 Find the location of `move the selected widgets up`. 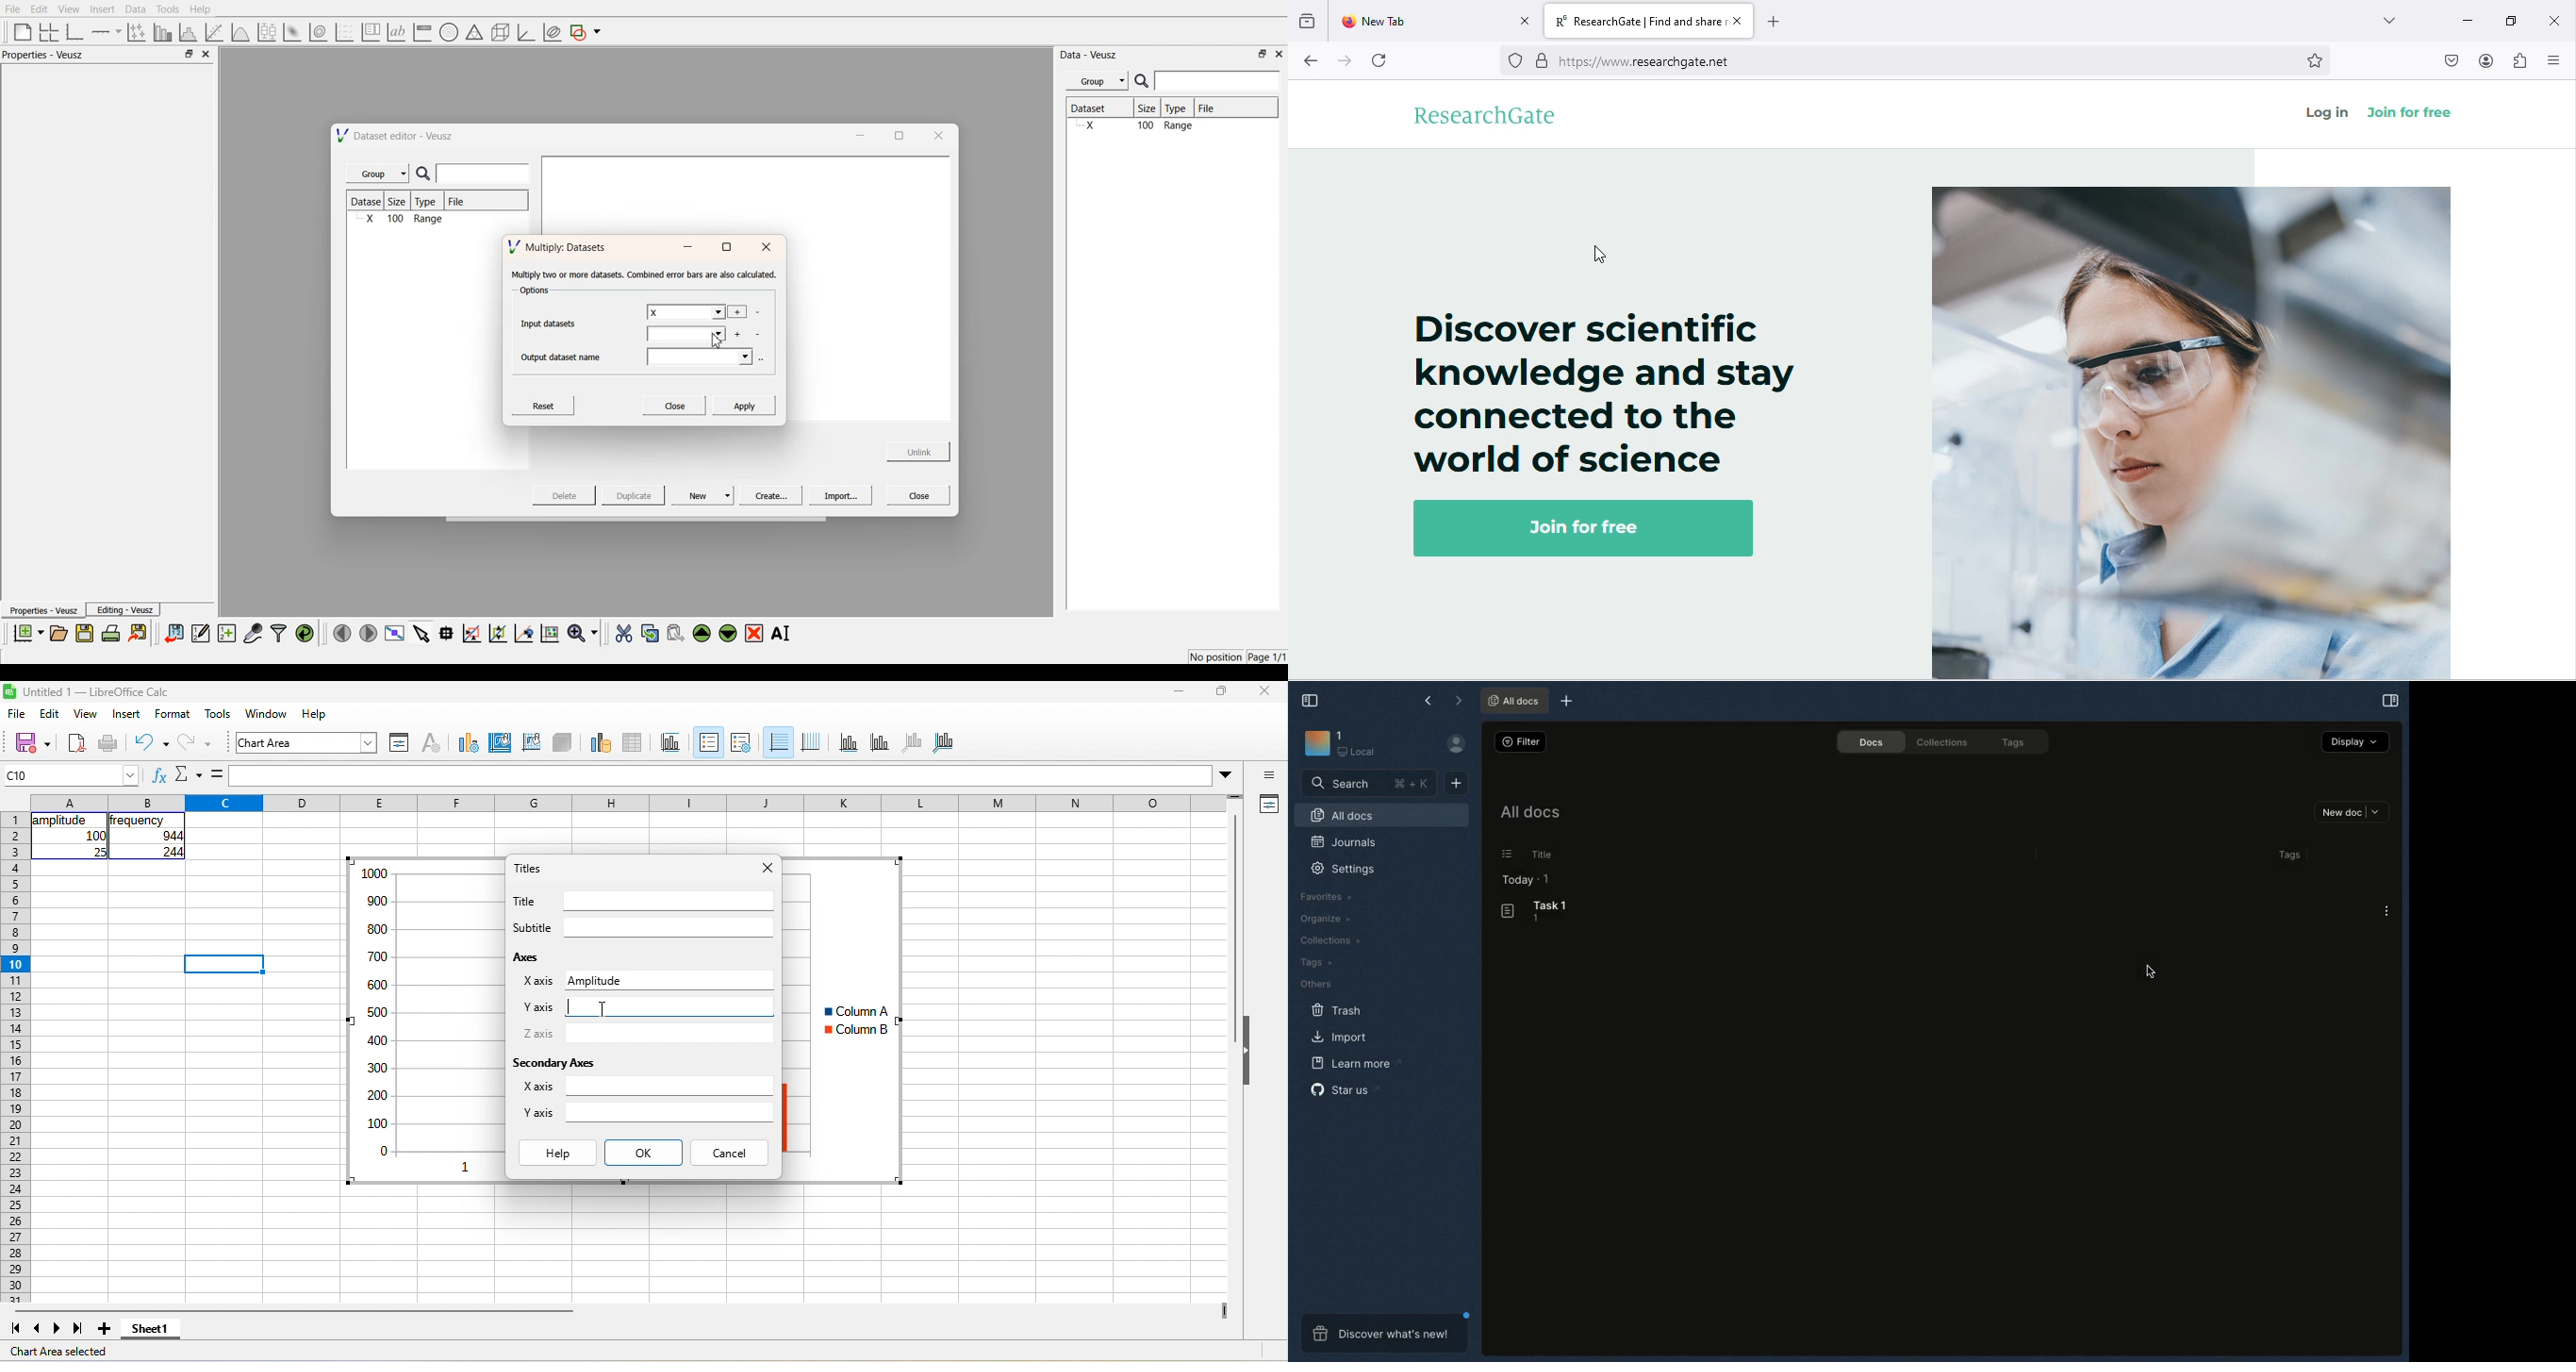

move the selected widgets up is located at coordinates (703, 634).